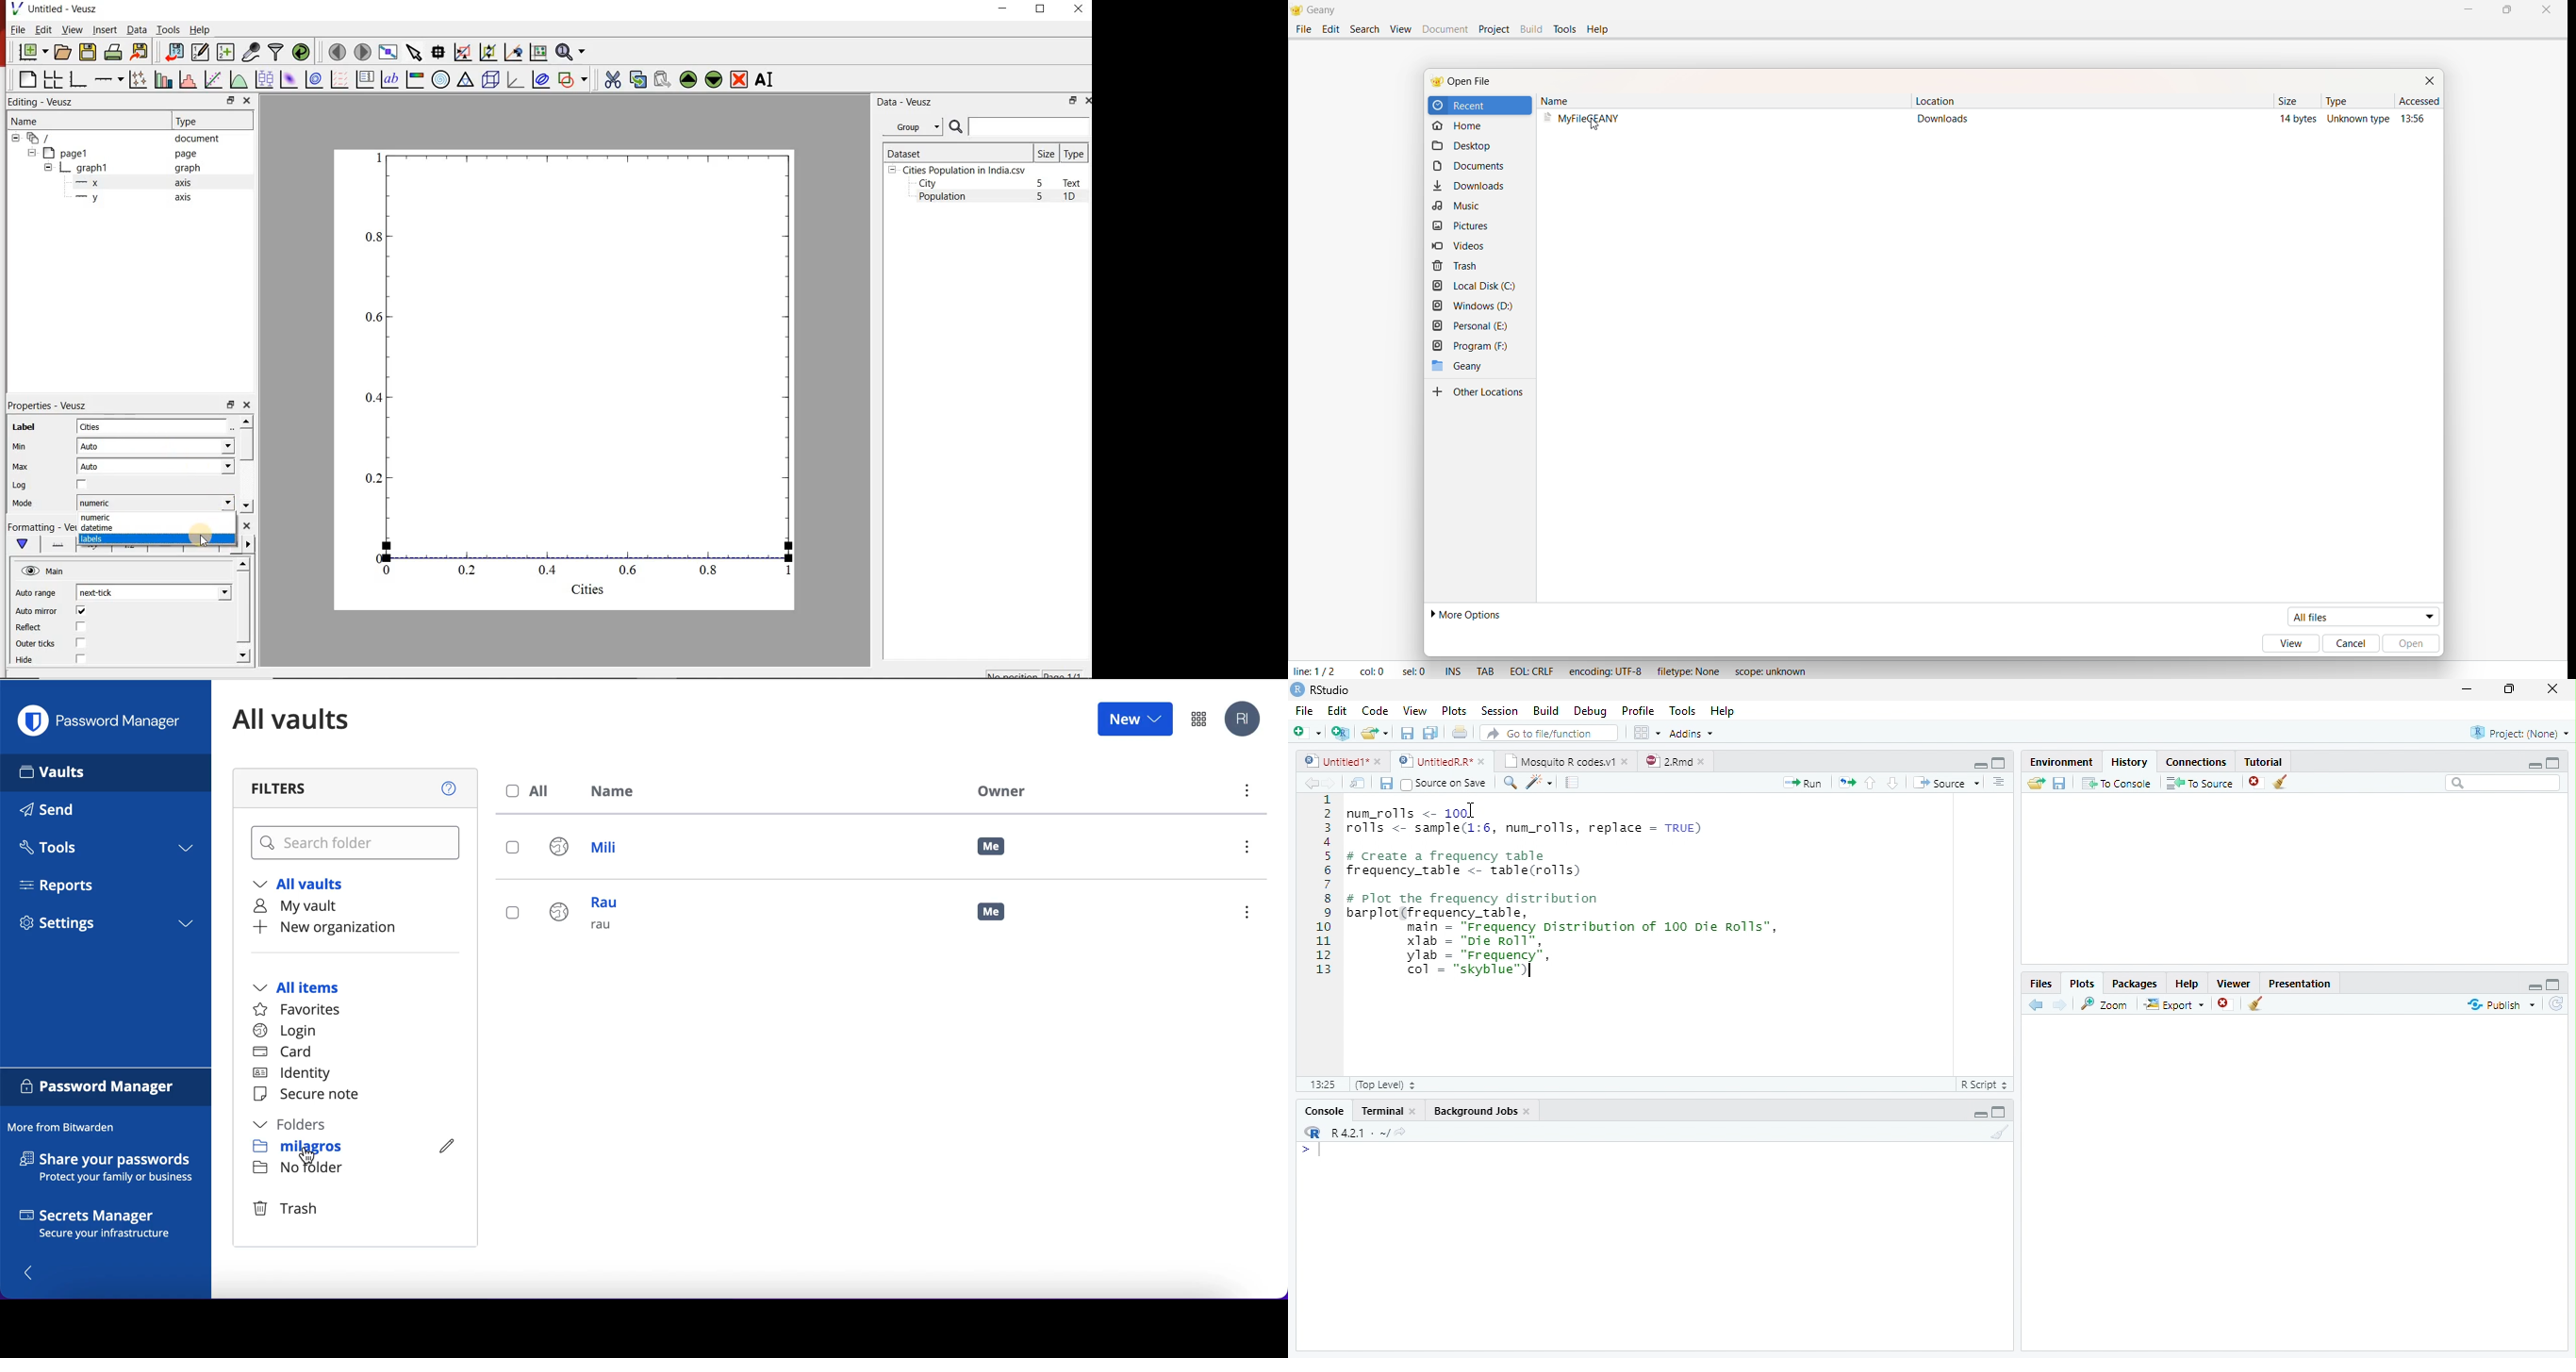 This screenshot has height=1372, width=2576. What do you see at coordinates (2254, 782) in the screenshot?
I see `Remove selected history` at bounding box center [2254, 782].